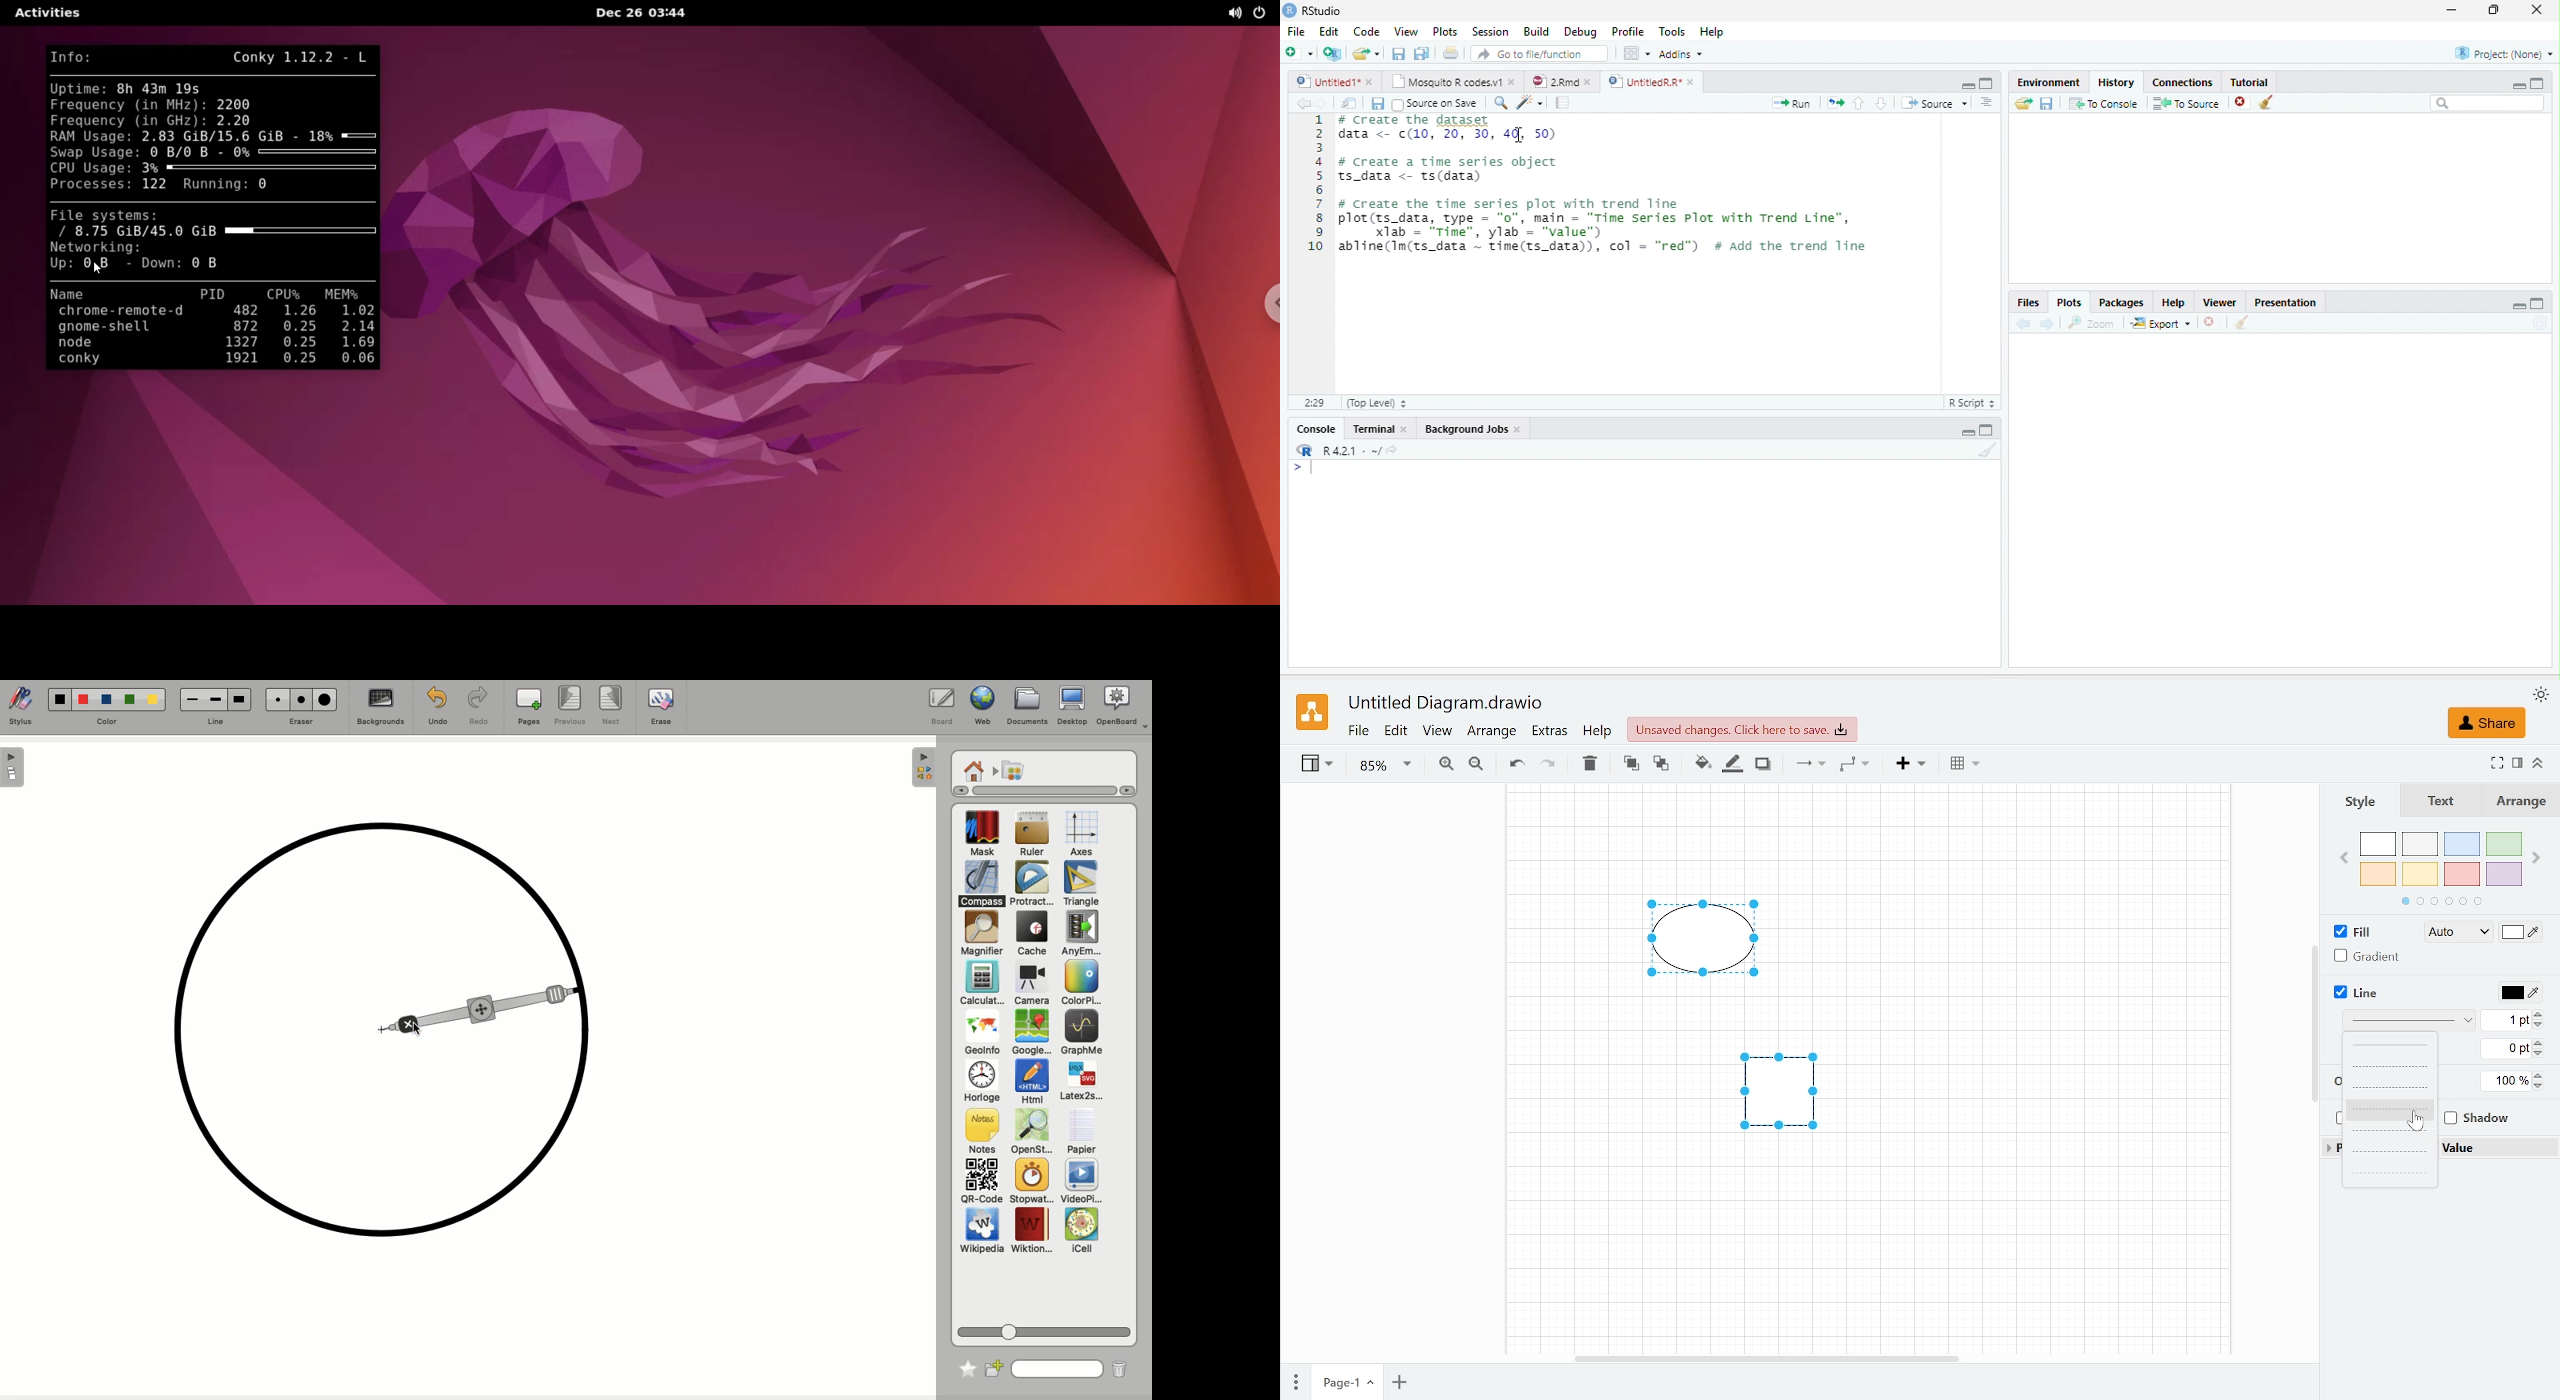  I want to click on Line color, so click(2518, 993).